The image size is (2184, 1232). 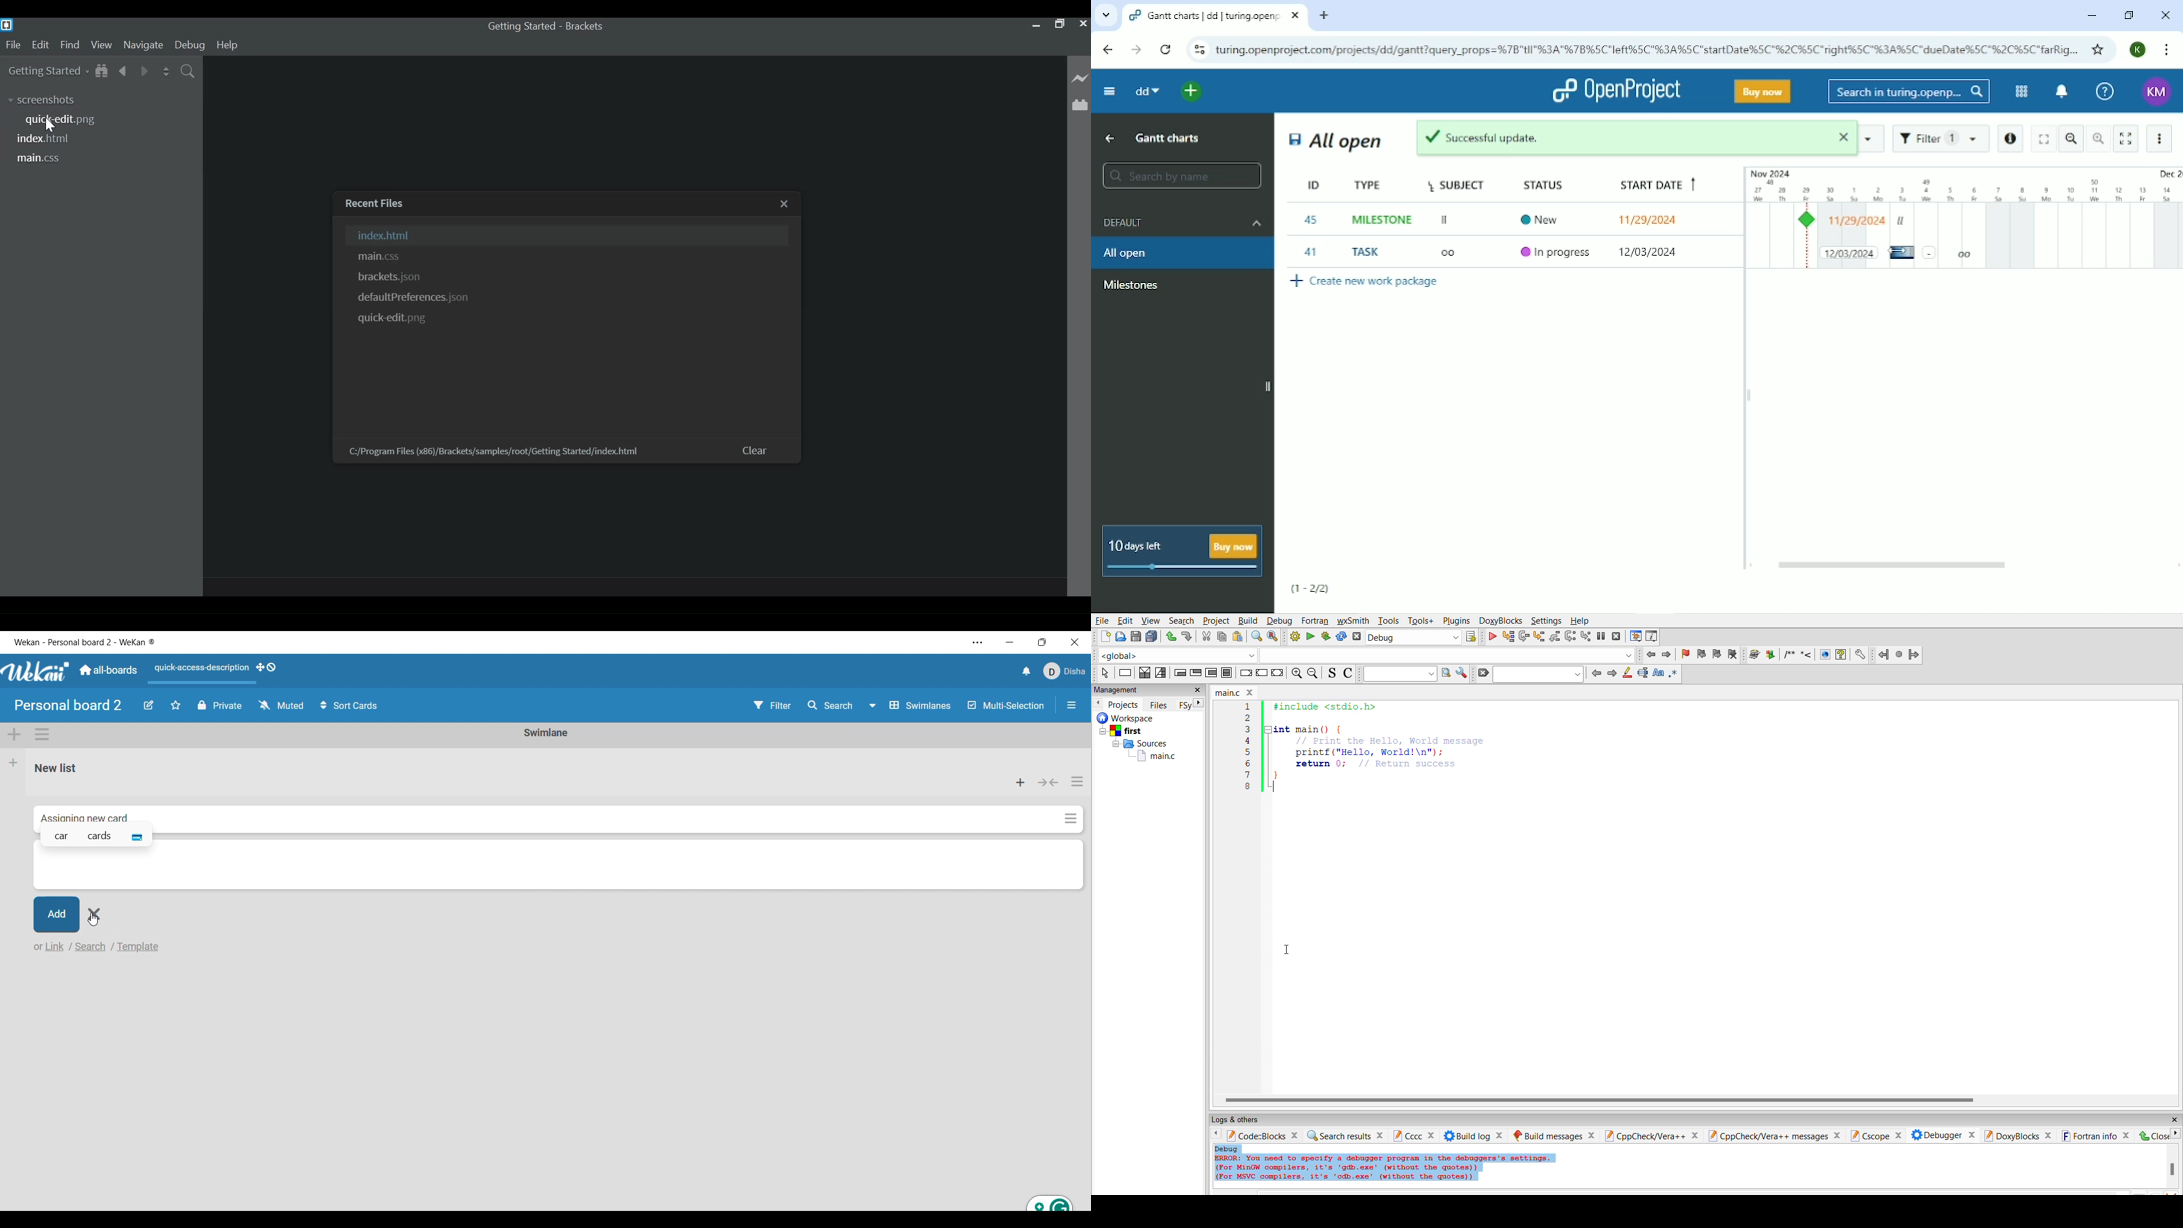 I want to click on logs and others, so click(x=1244, y=1119).